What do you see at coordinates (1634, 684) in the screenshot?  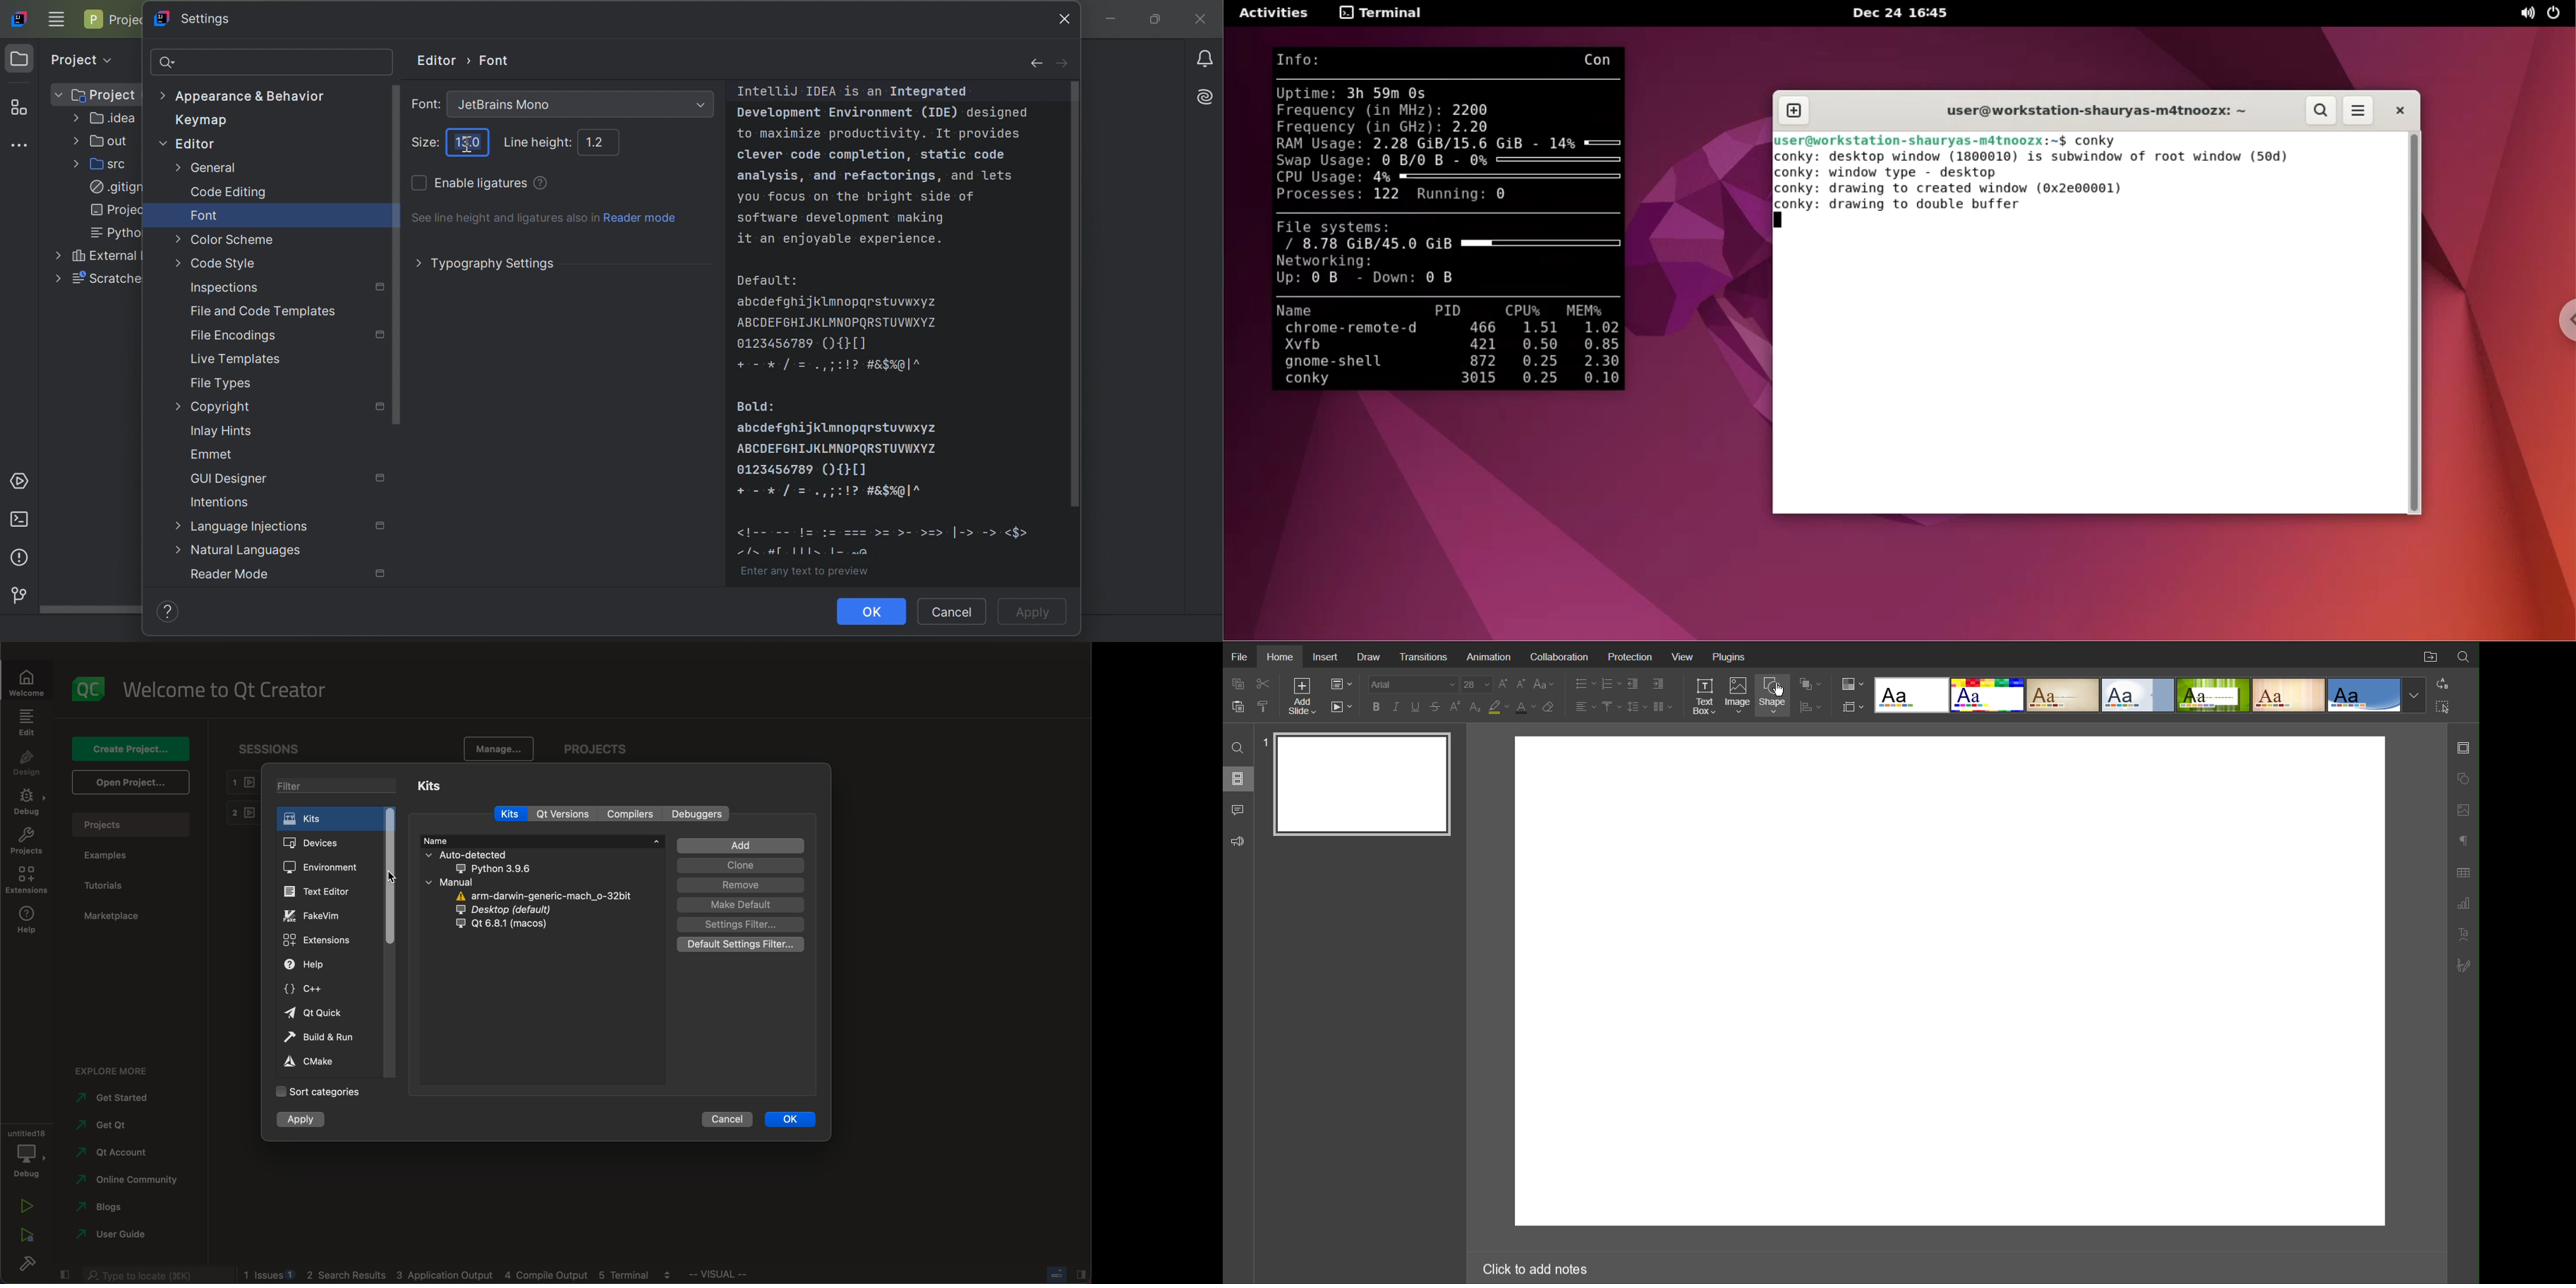 I see `Decrease Indent` at bounding box center [1634, 684].